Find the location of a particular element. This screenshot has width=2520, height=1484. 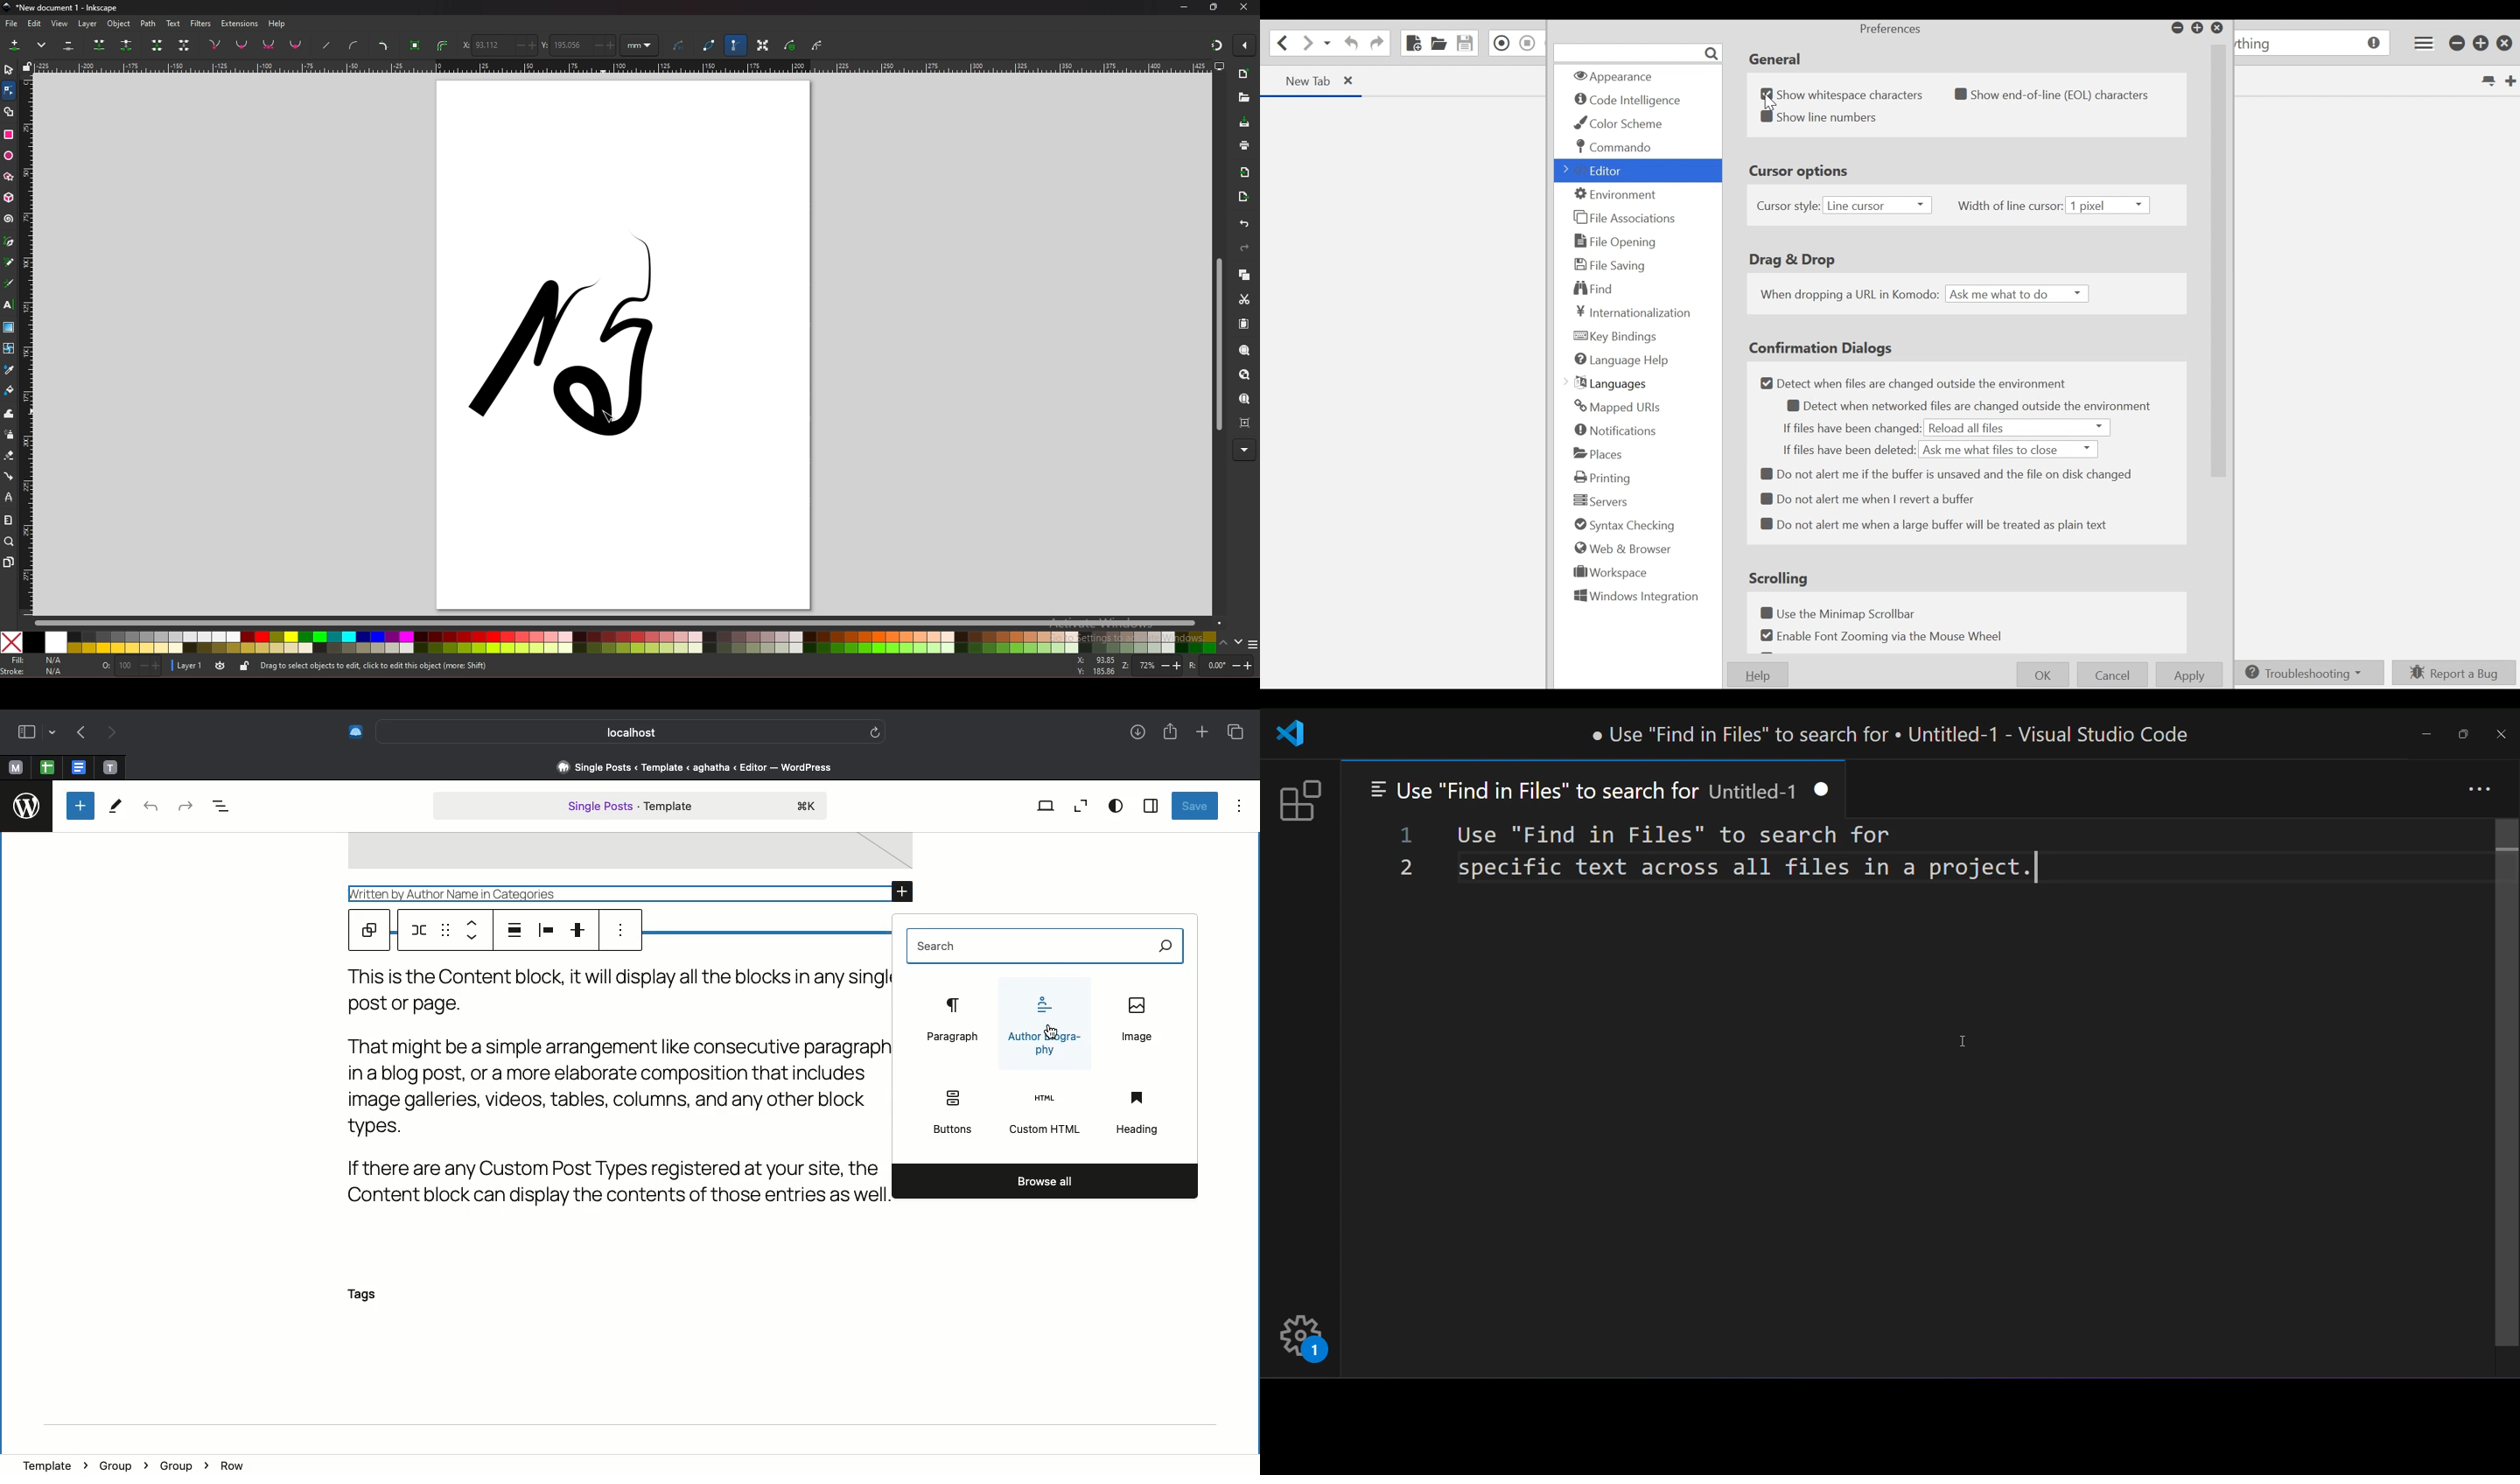

Sidebar is located at coordinates (1150, 807).